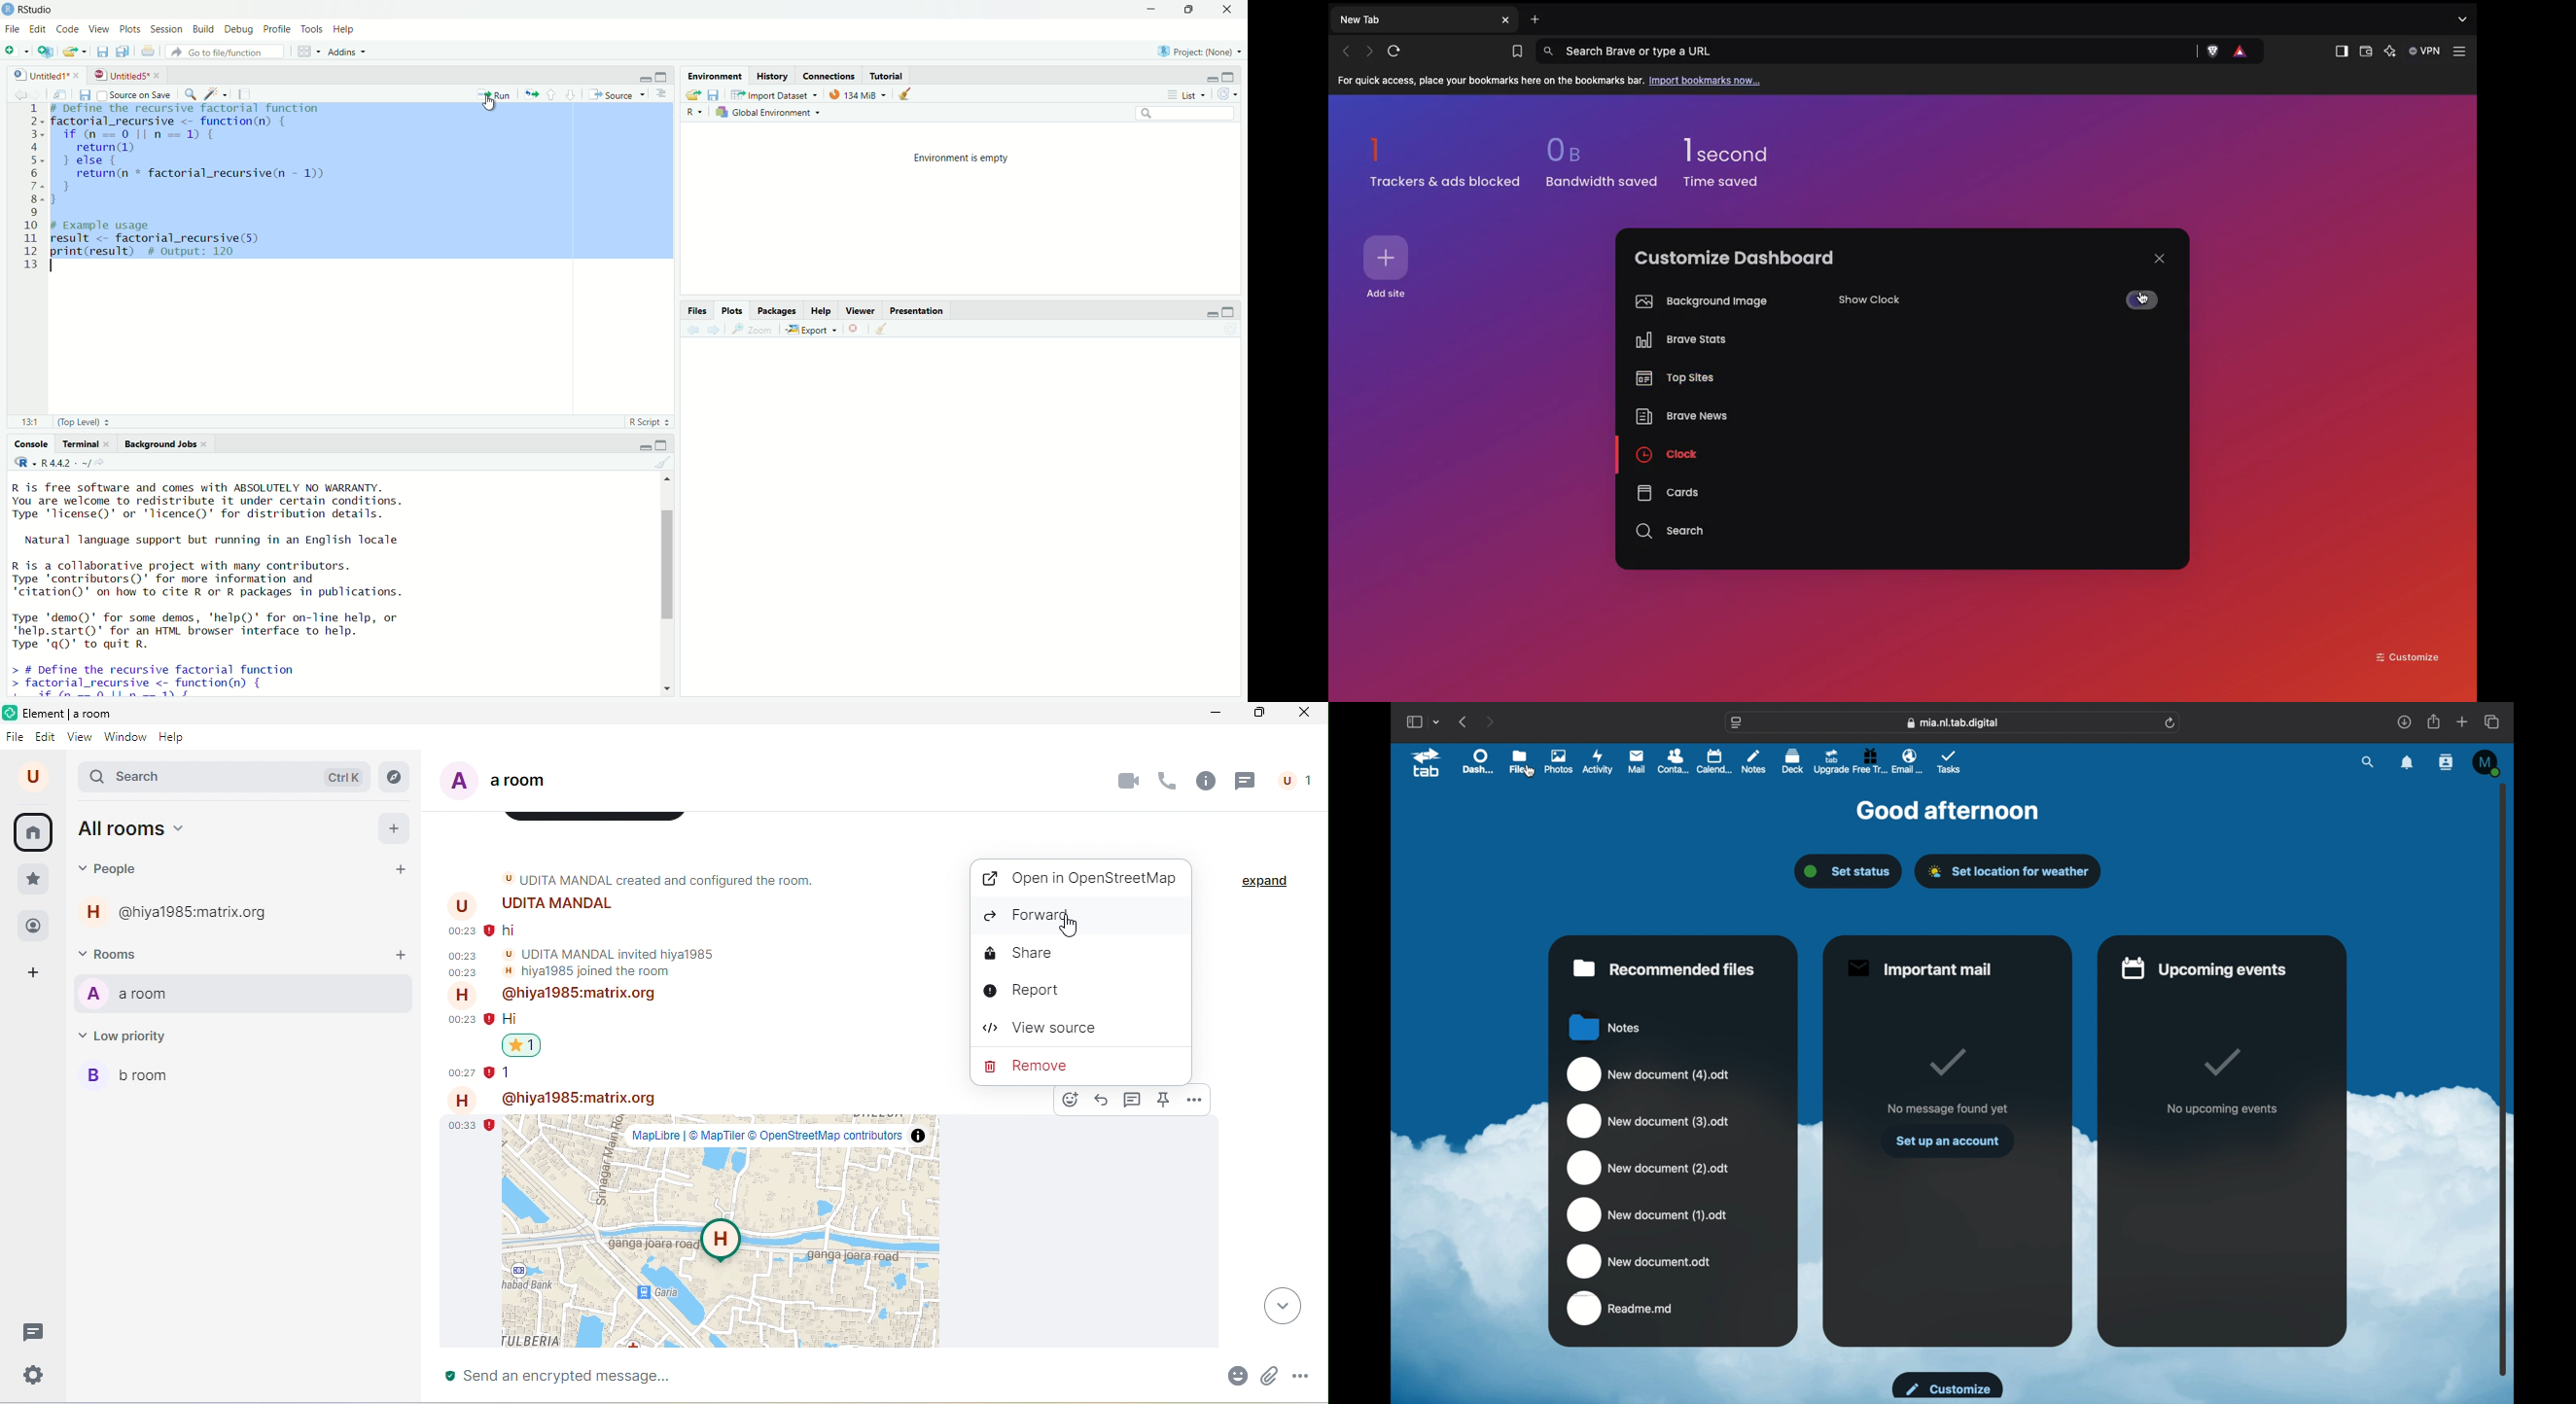 This screenshot has width=2576, height=1428. What do you see at coordinates (1270, 1375) in the screenshot?
I see `attachment` at bounding box center [1270, 1375].